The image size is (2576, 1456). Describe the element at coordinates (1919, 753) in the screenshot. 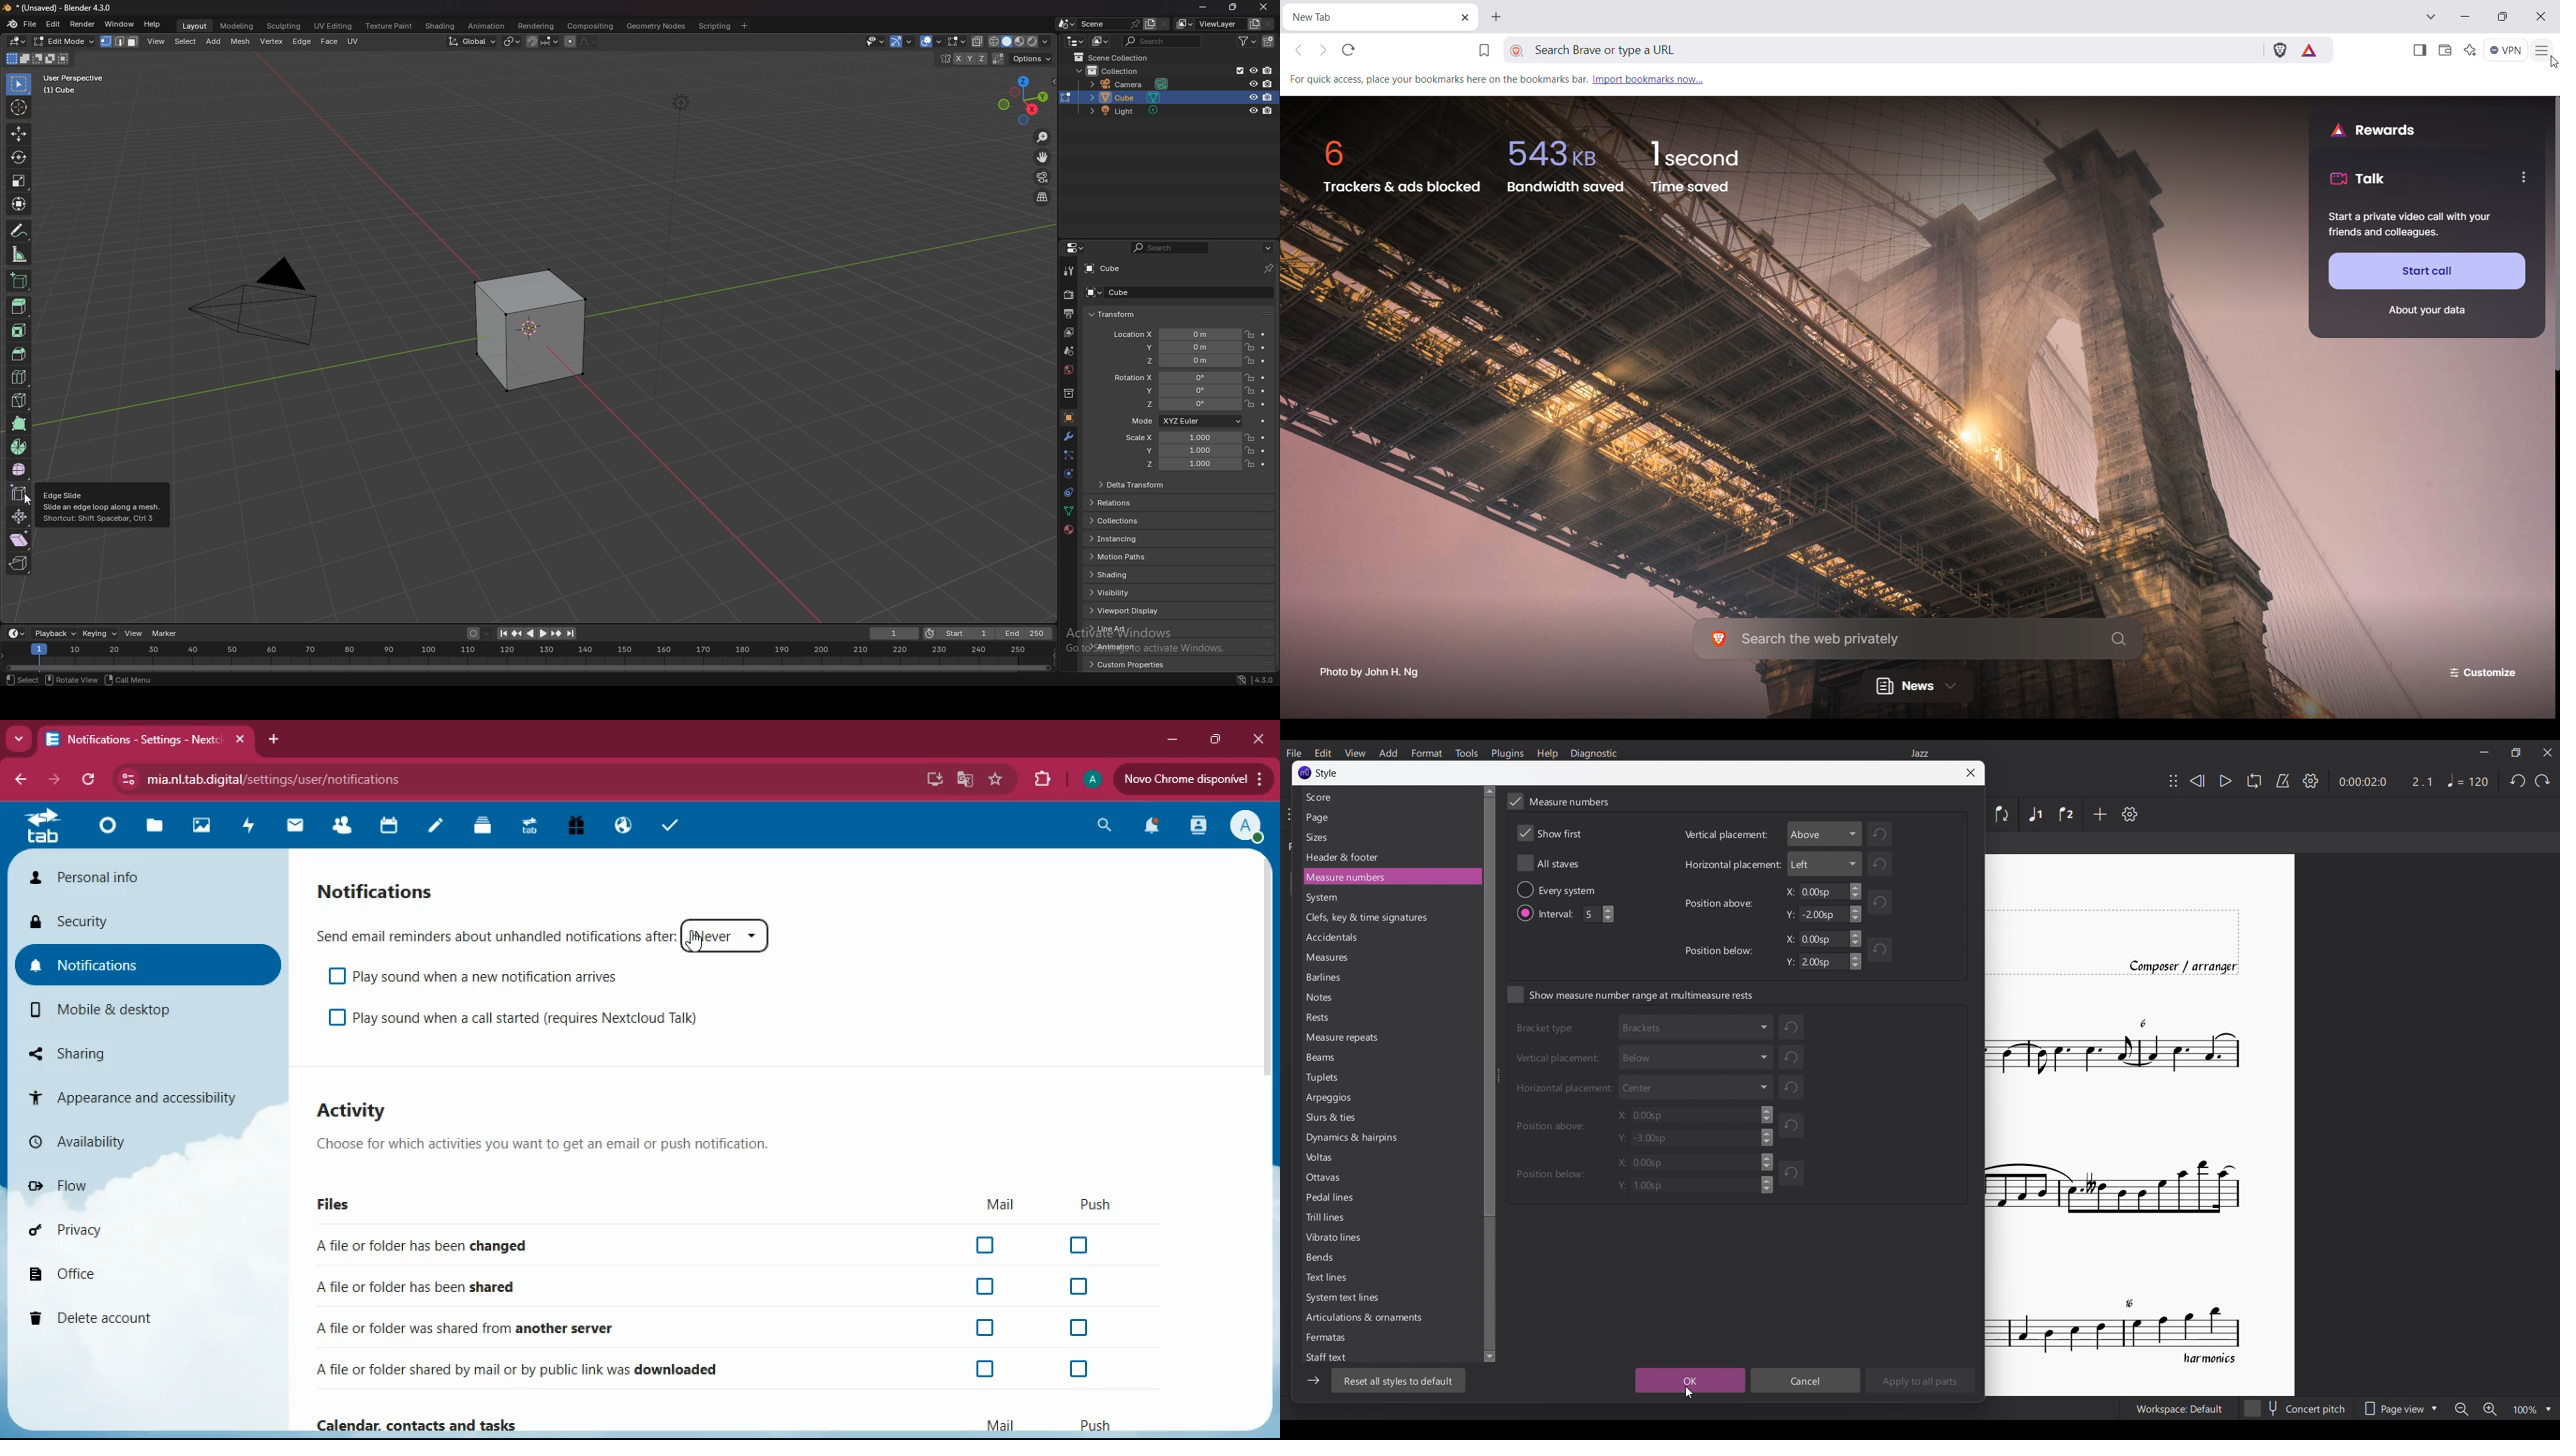

I see `Current score title` at that location.